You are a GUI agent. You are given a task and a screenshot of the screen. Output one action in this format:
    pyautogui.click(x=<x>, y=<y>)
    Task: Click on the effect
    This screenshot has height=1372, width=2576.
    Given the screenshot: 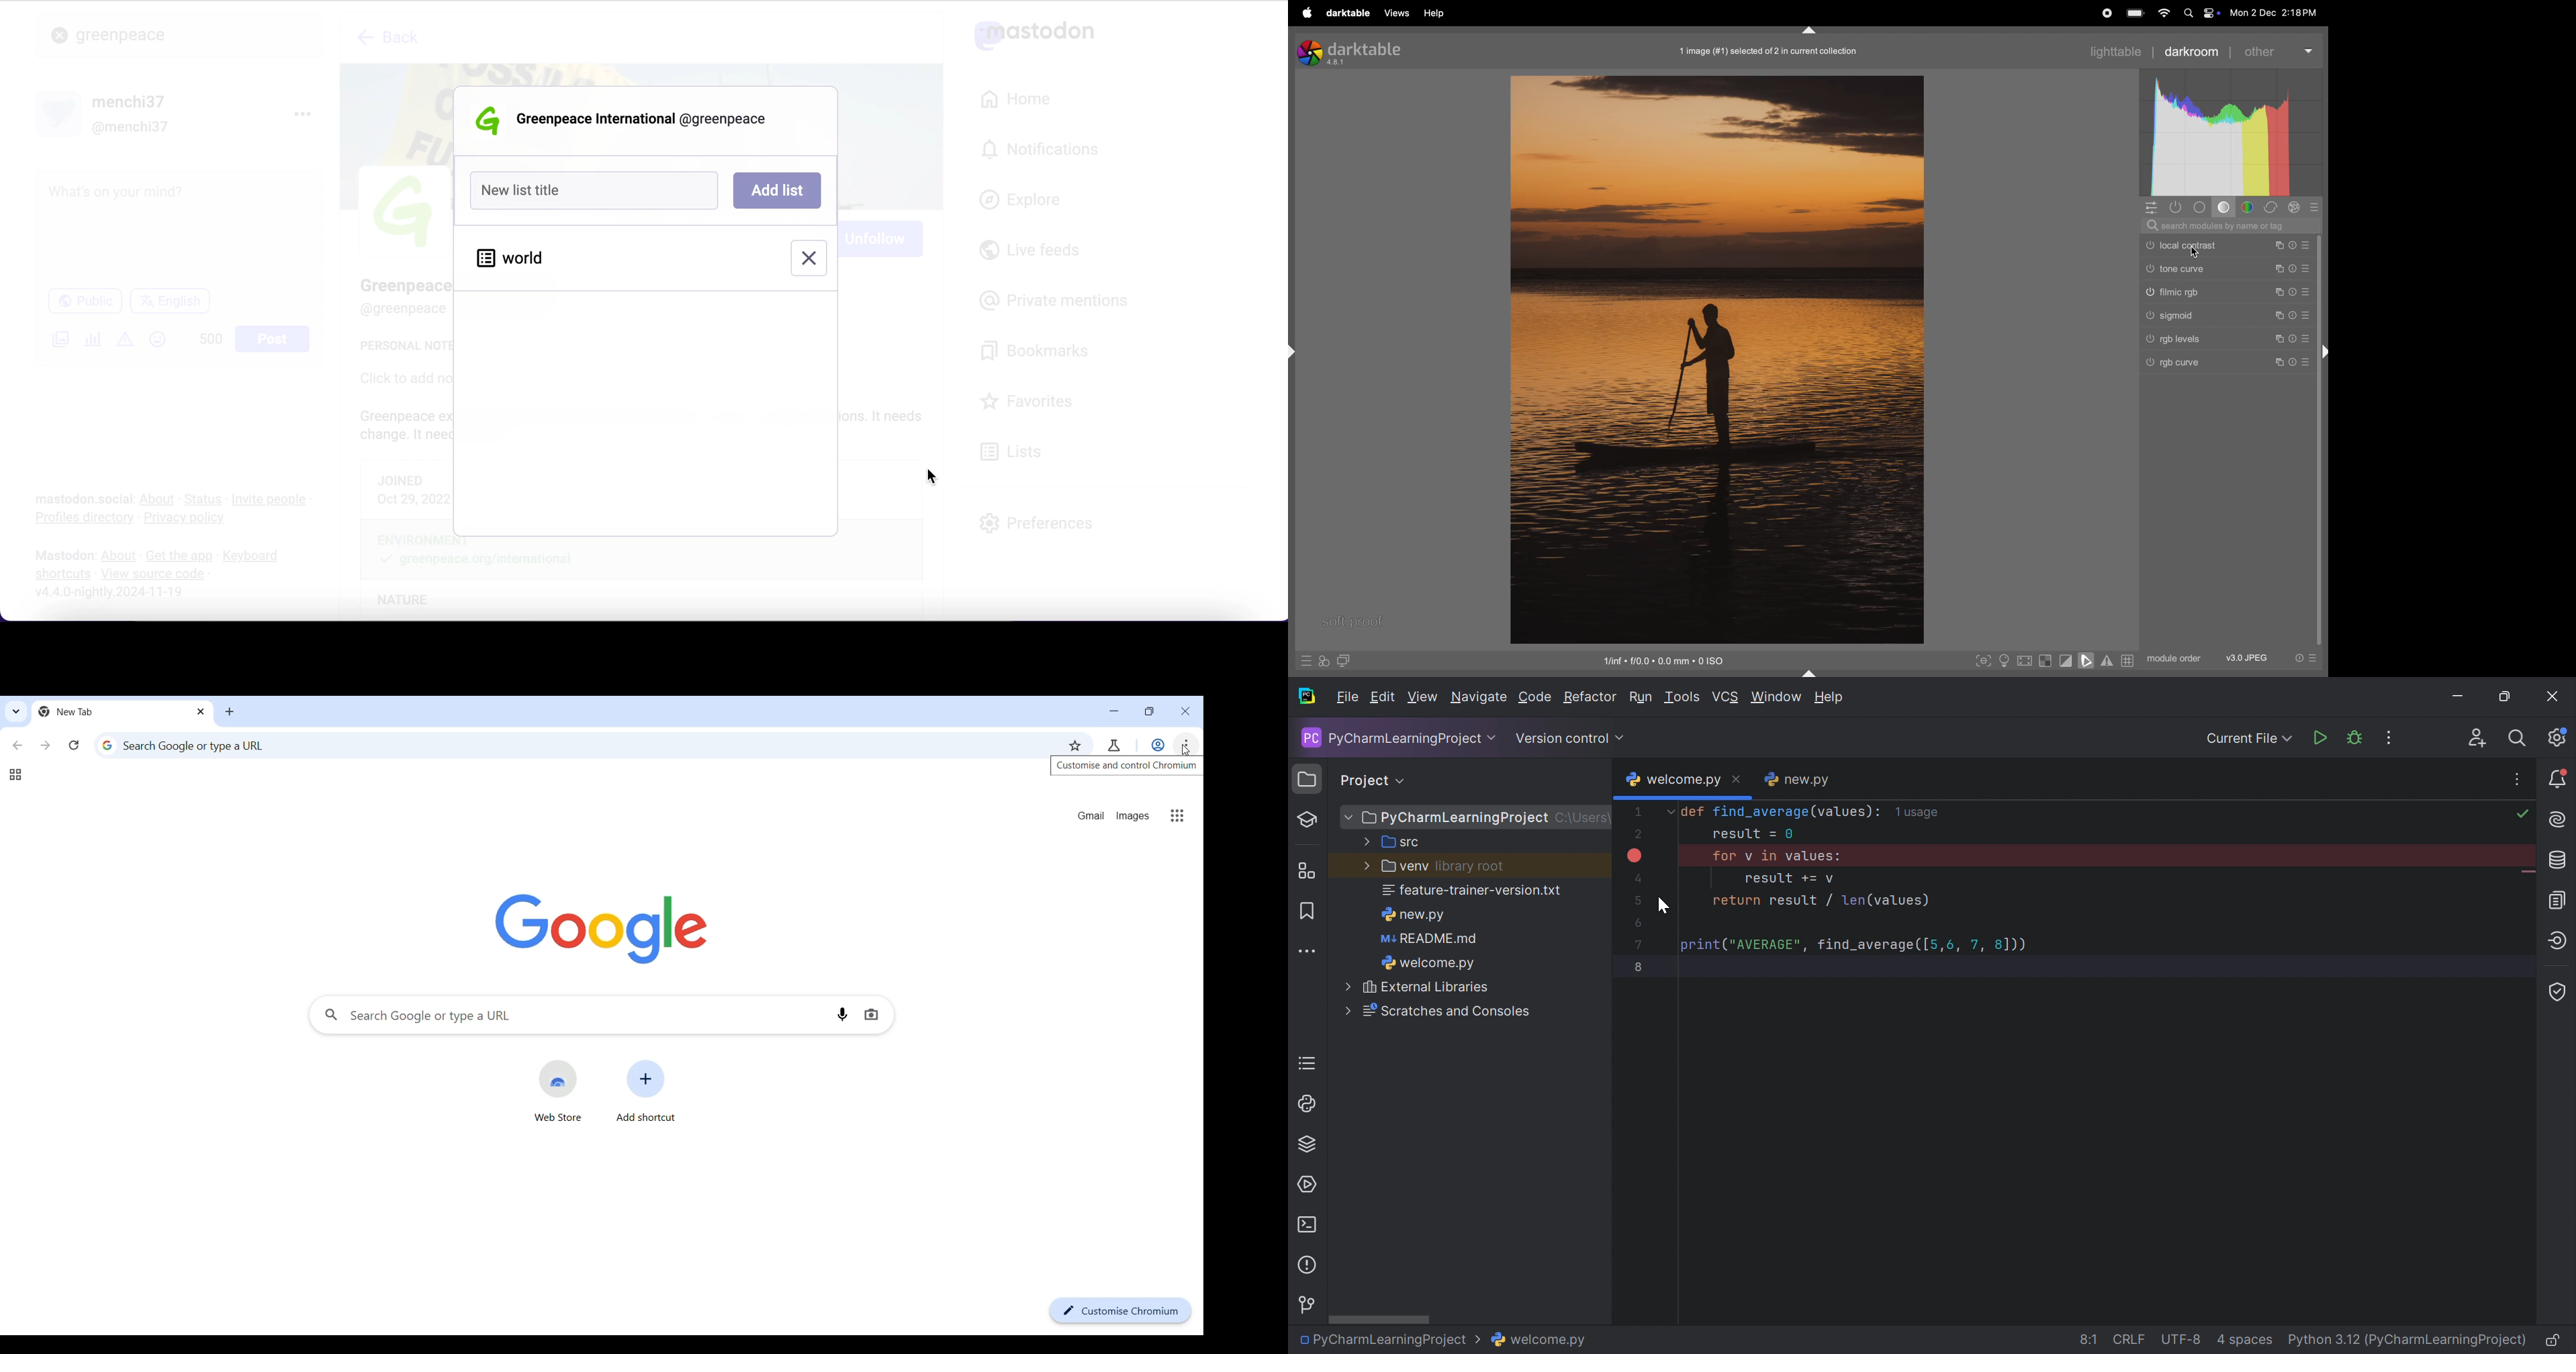 What is the action you would take?
    pyautogui.click(x=2295, y=207)
    